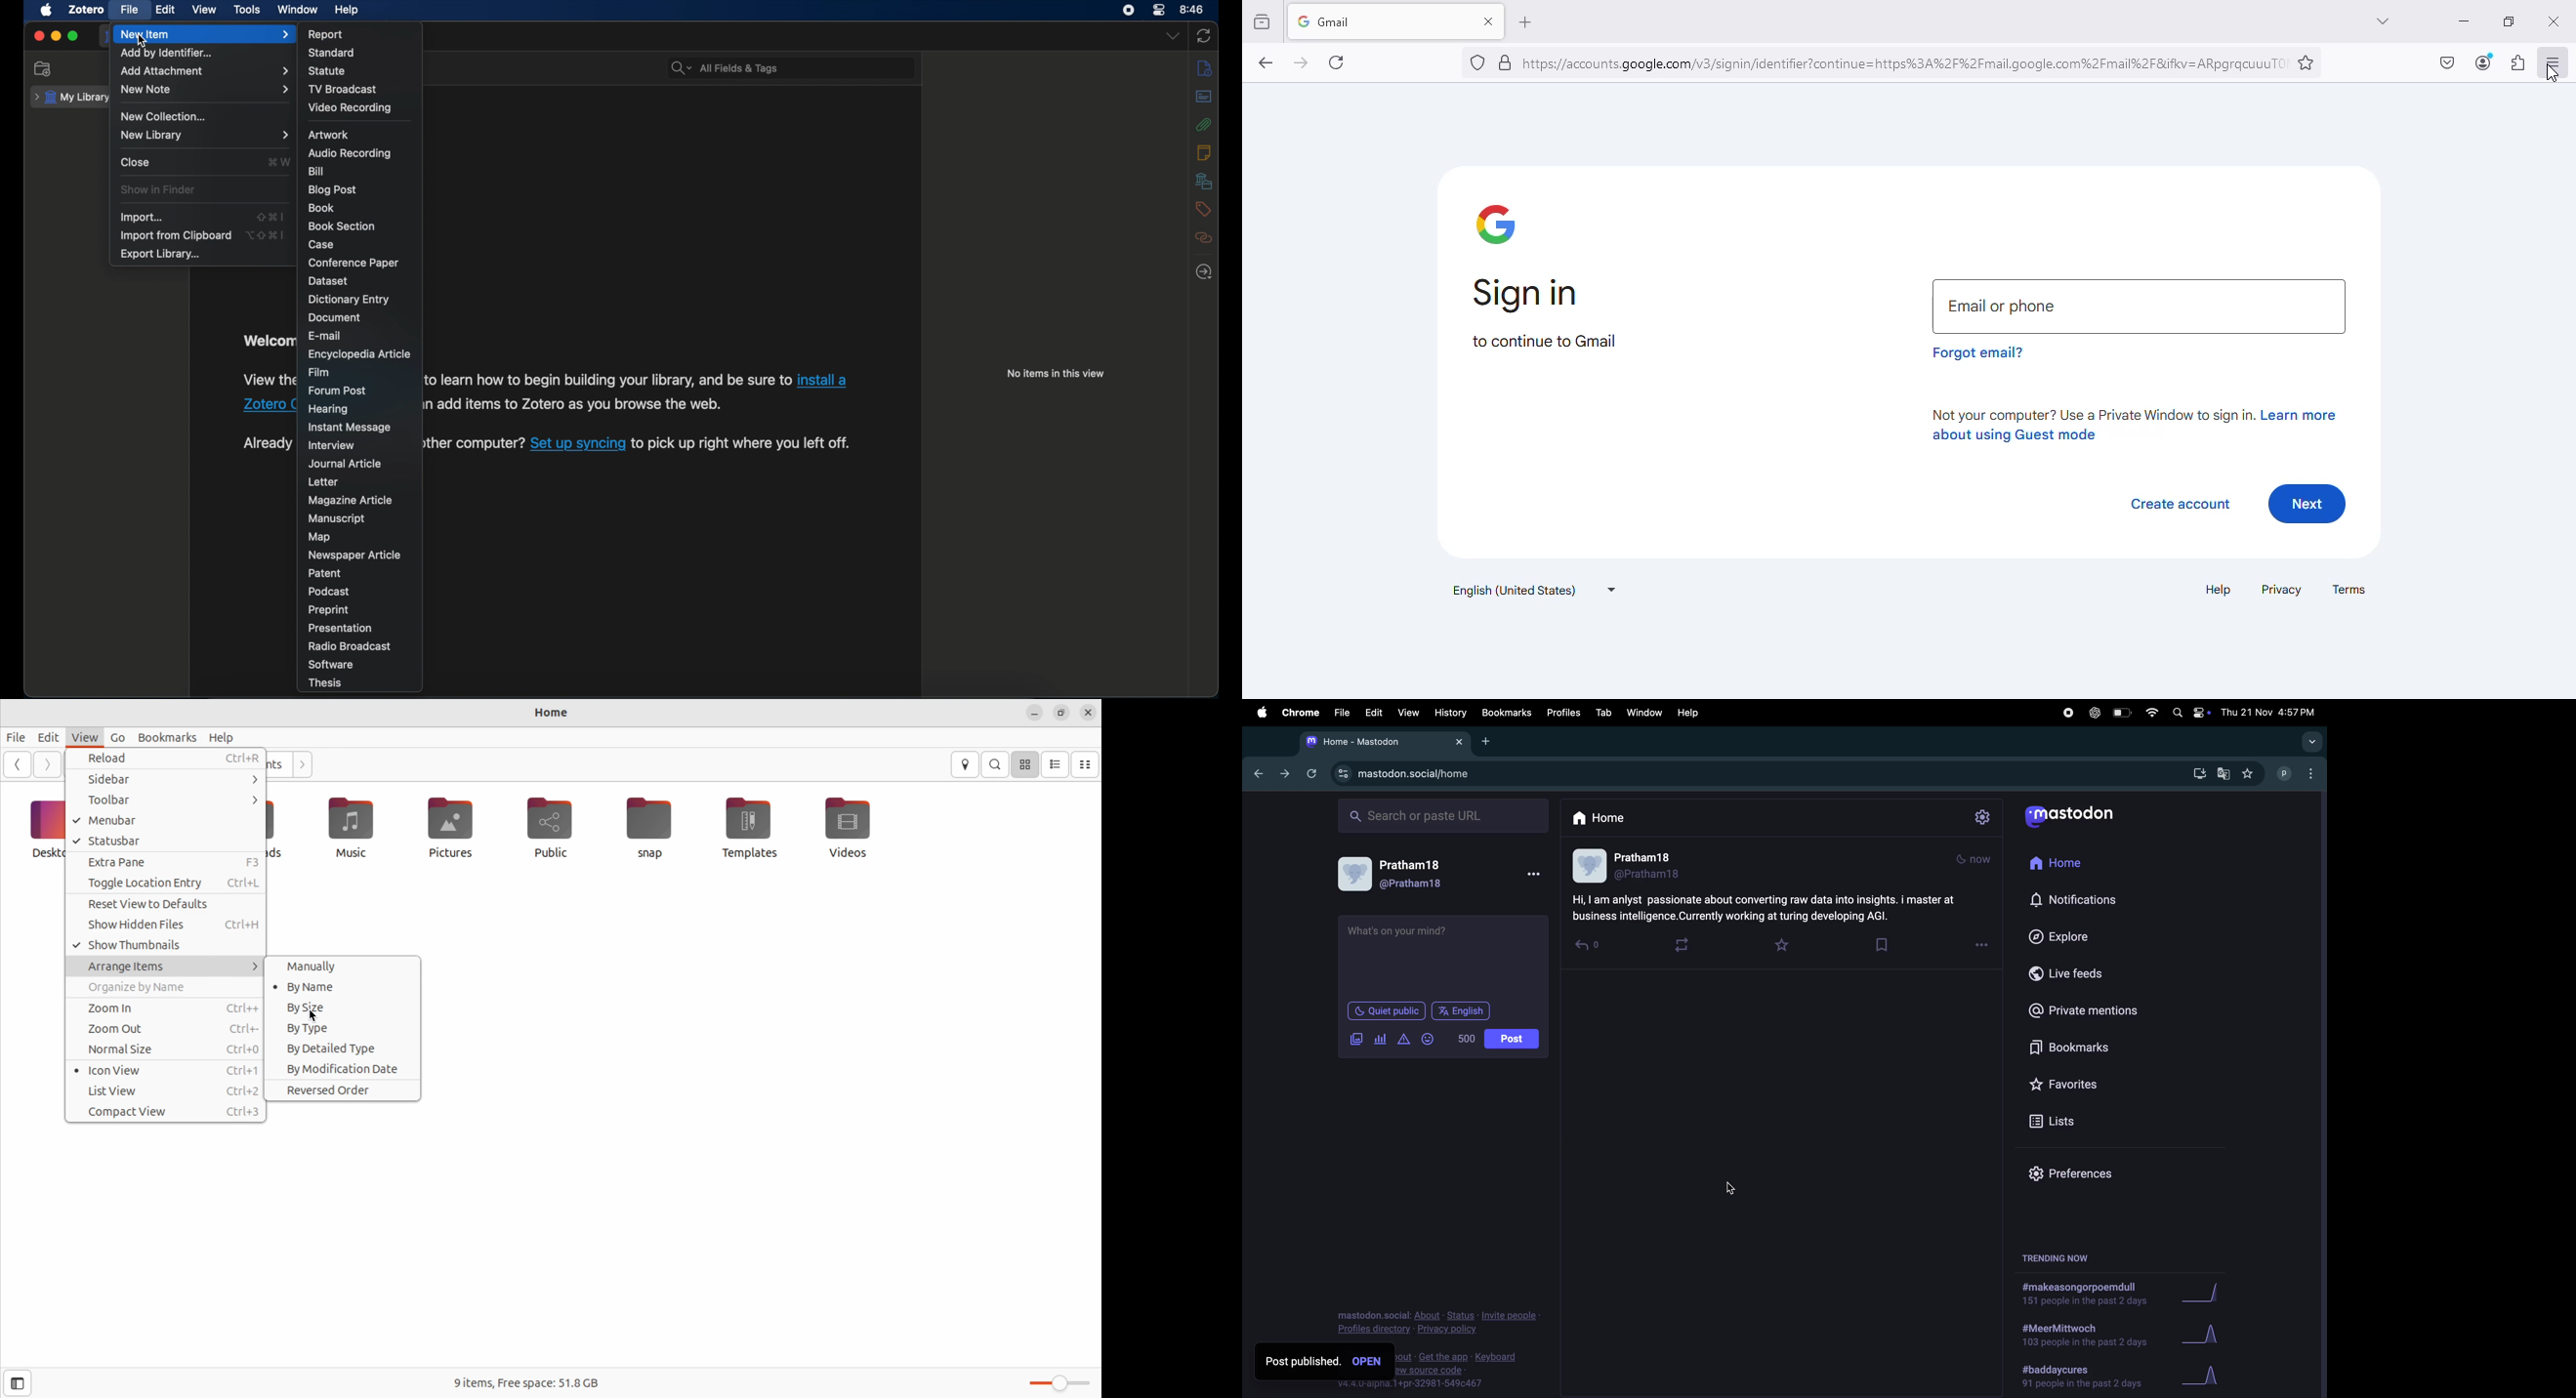 The image size is (2576, 1400). What do you see at coordinates (335, 519) in the screenshot?
I see `manuscript` at bounding box center [335, 519].